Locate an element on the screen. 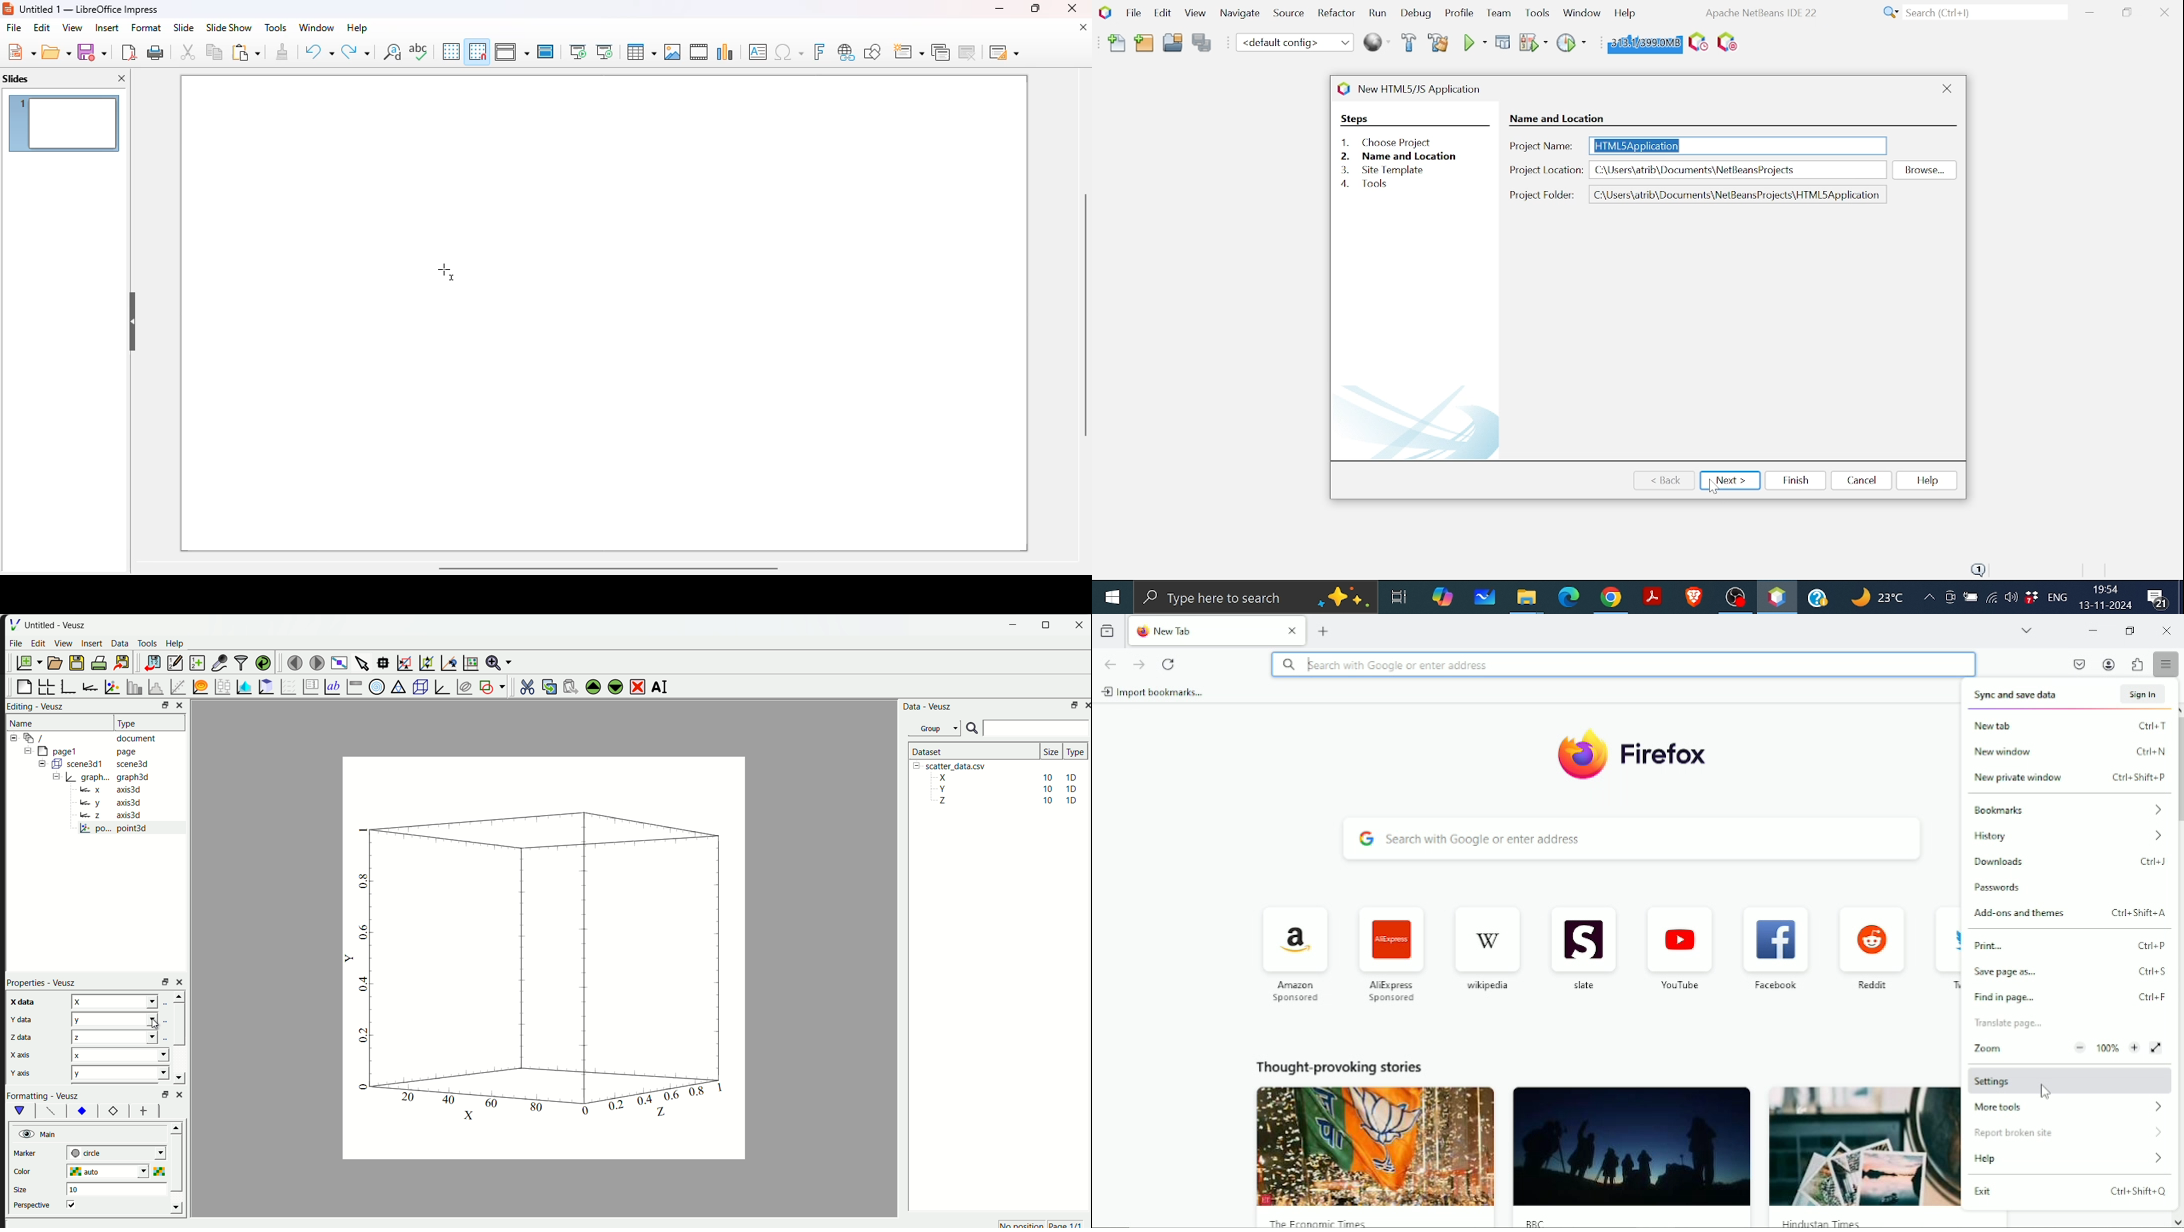  Account is located at coordinates (2110, 665).